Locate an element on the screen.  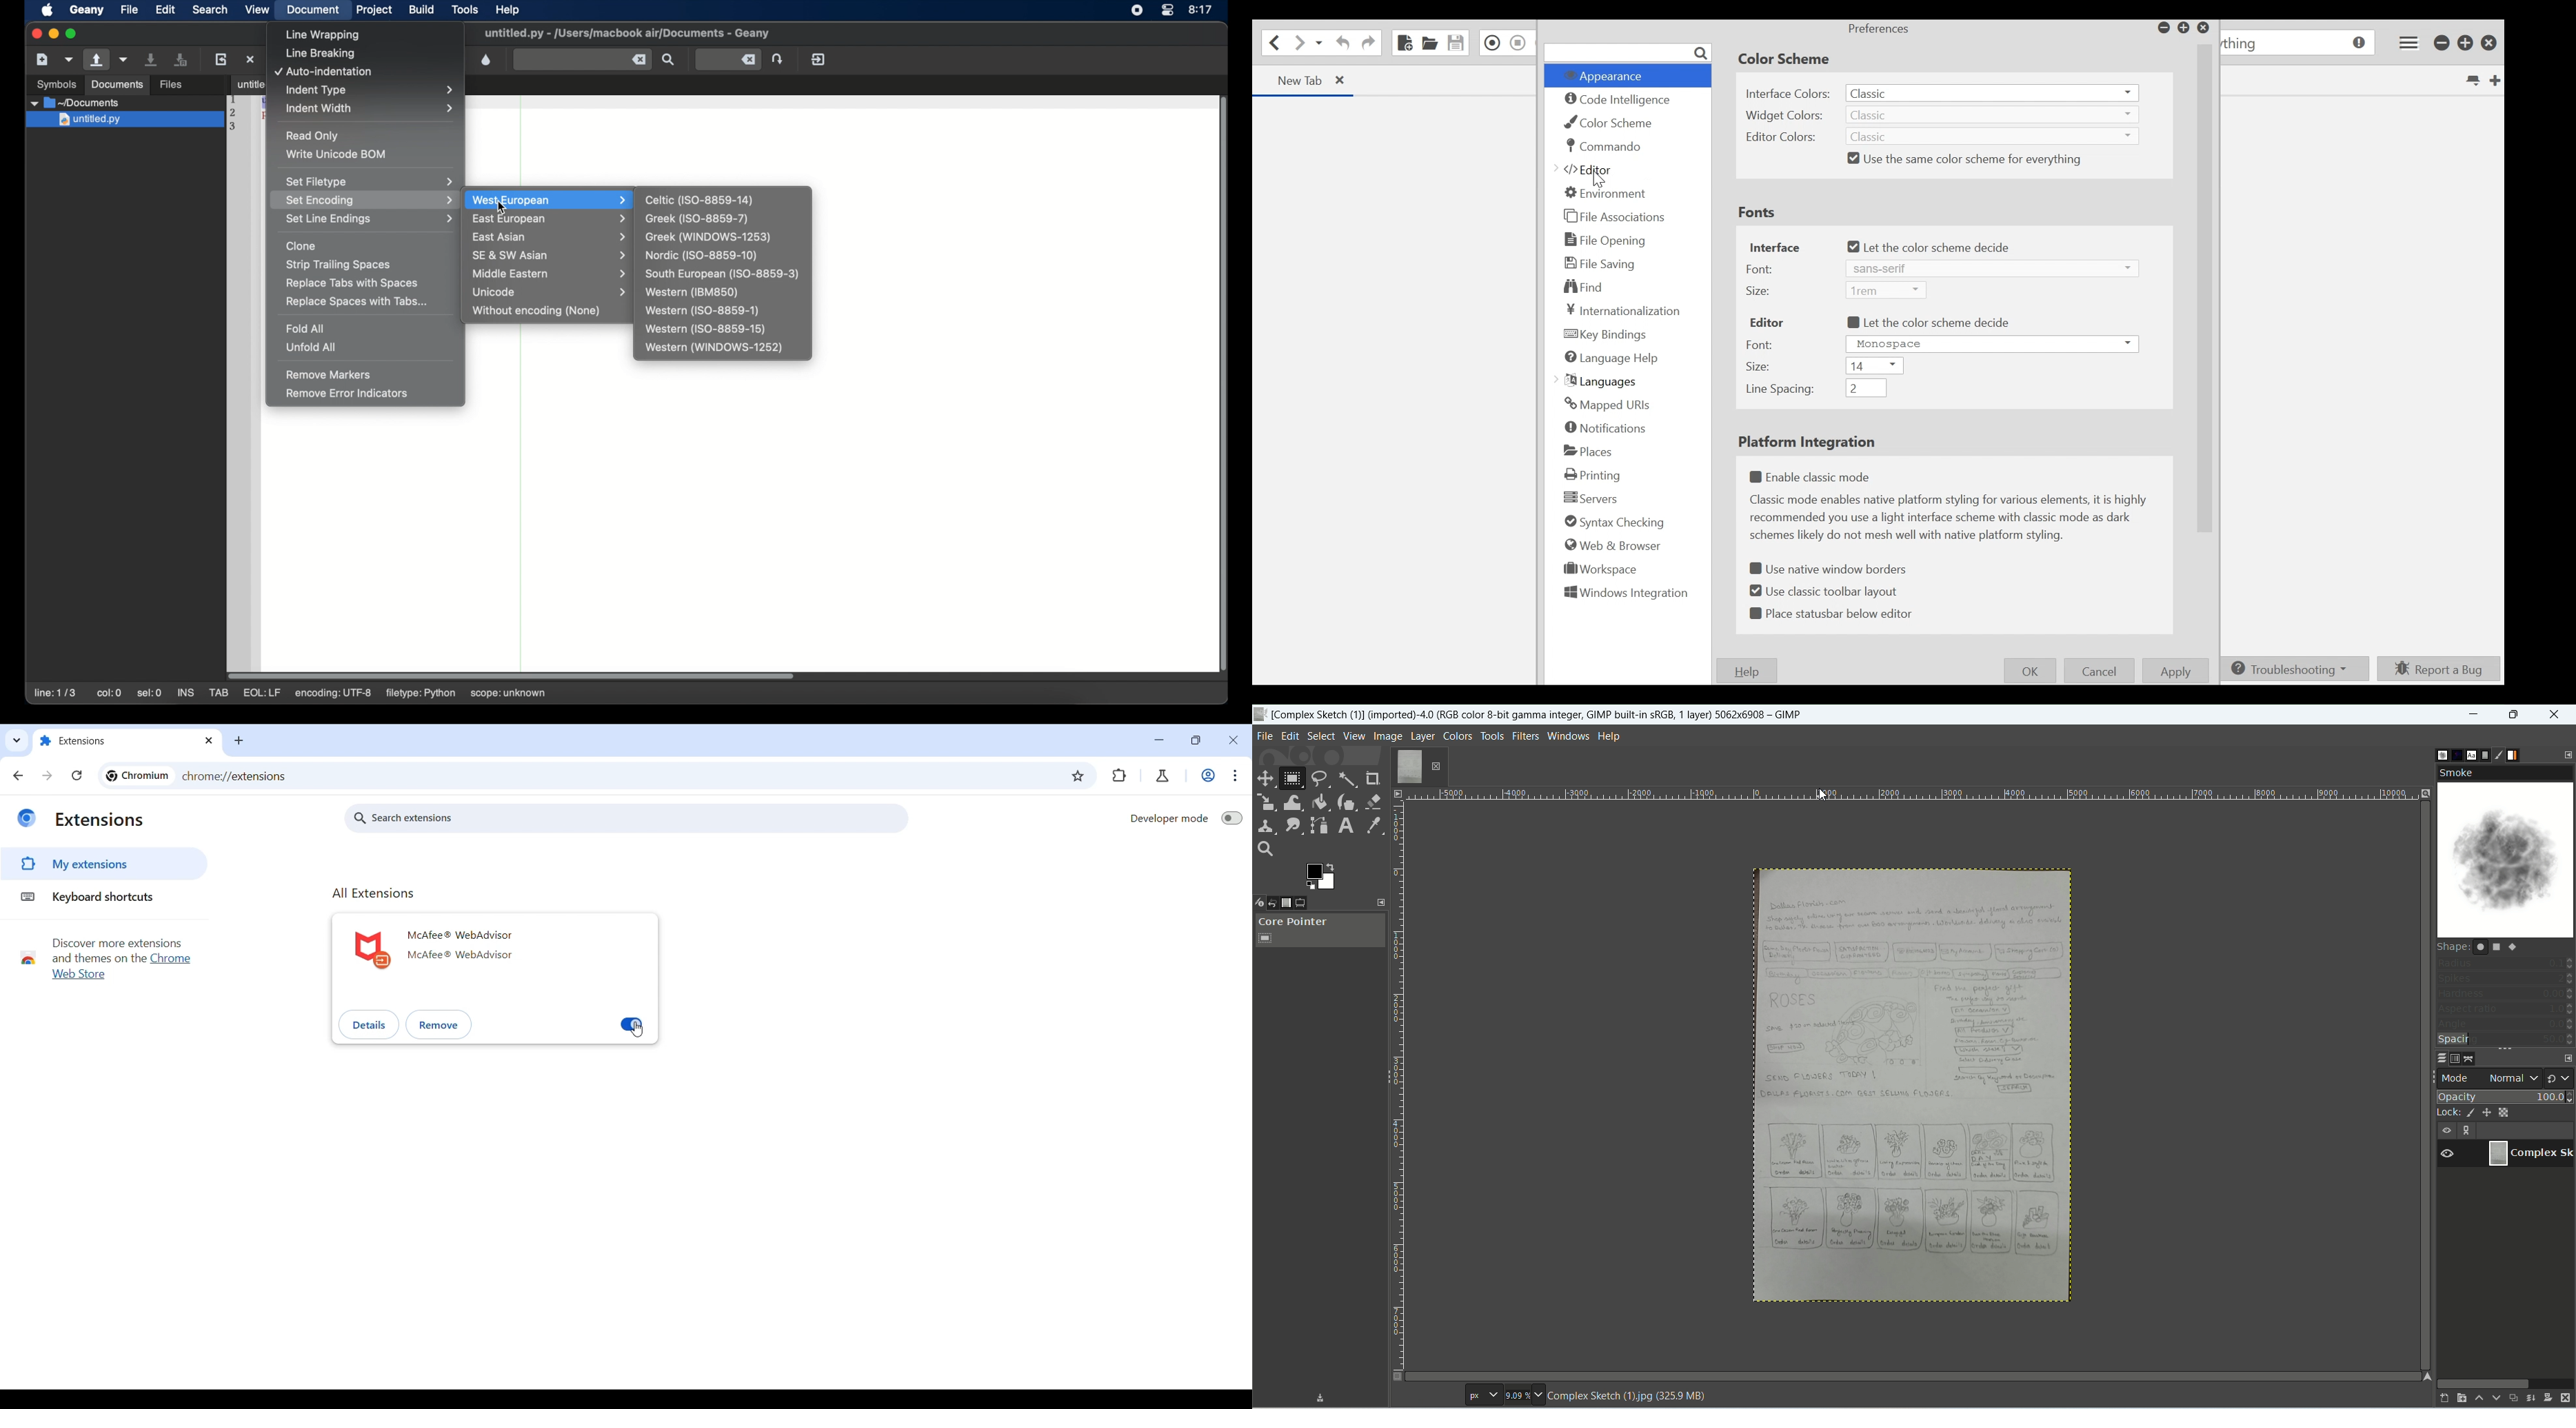
Add new tab is located at coordinates (239, 740).